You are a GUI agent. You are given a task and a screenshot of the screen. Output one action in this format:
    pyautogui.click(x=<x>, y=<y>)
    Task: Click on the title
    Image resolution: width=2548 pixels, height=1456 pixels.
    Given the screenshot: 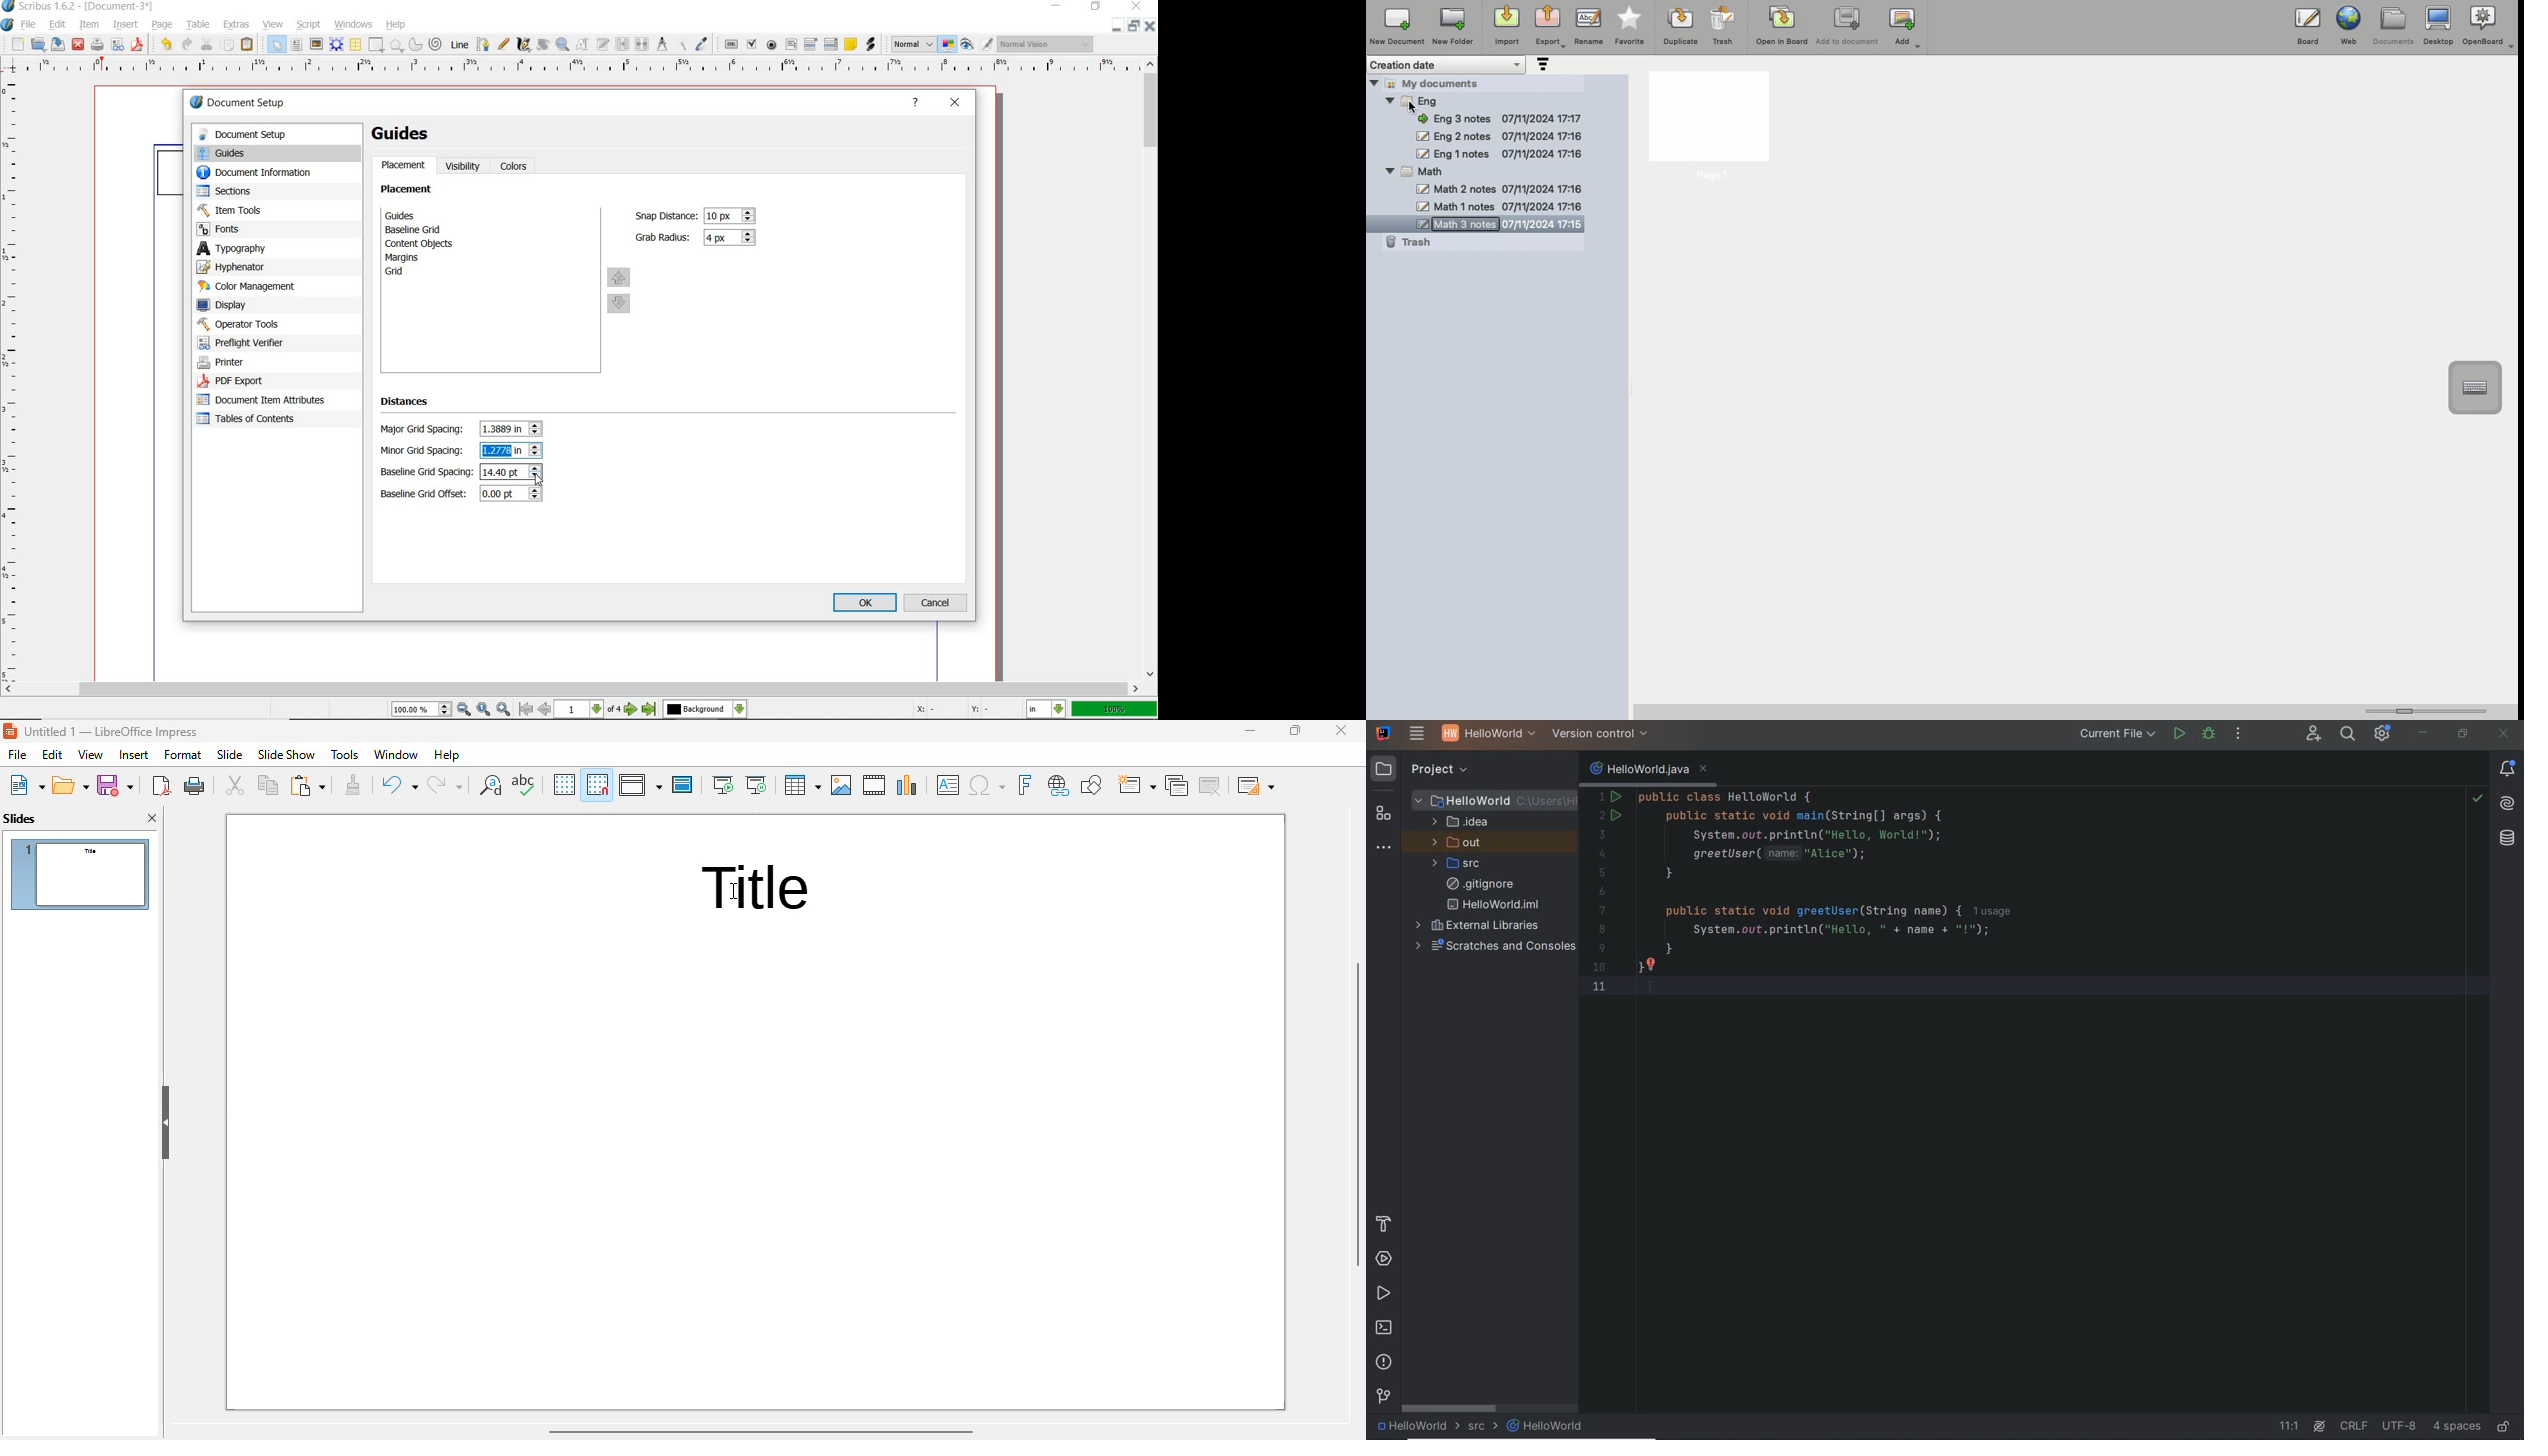 What is the action you would take?
    pyautogui.click(x=758, y=889)
    